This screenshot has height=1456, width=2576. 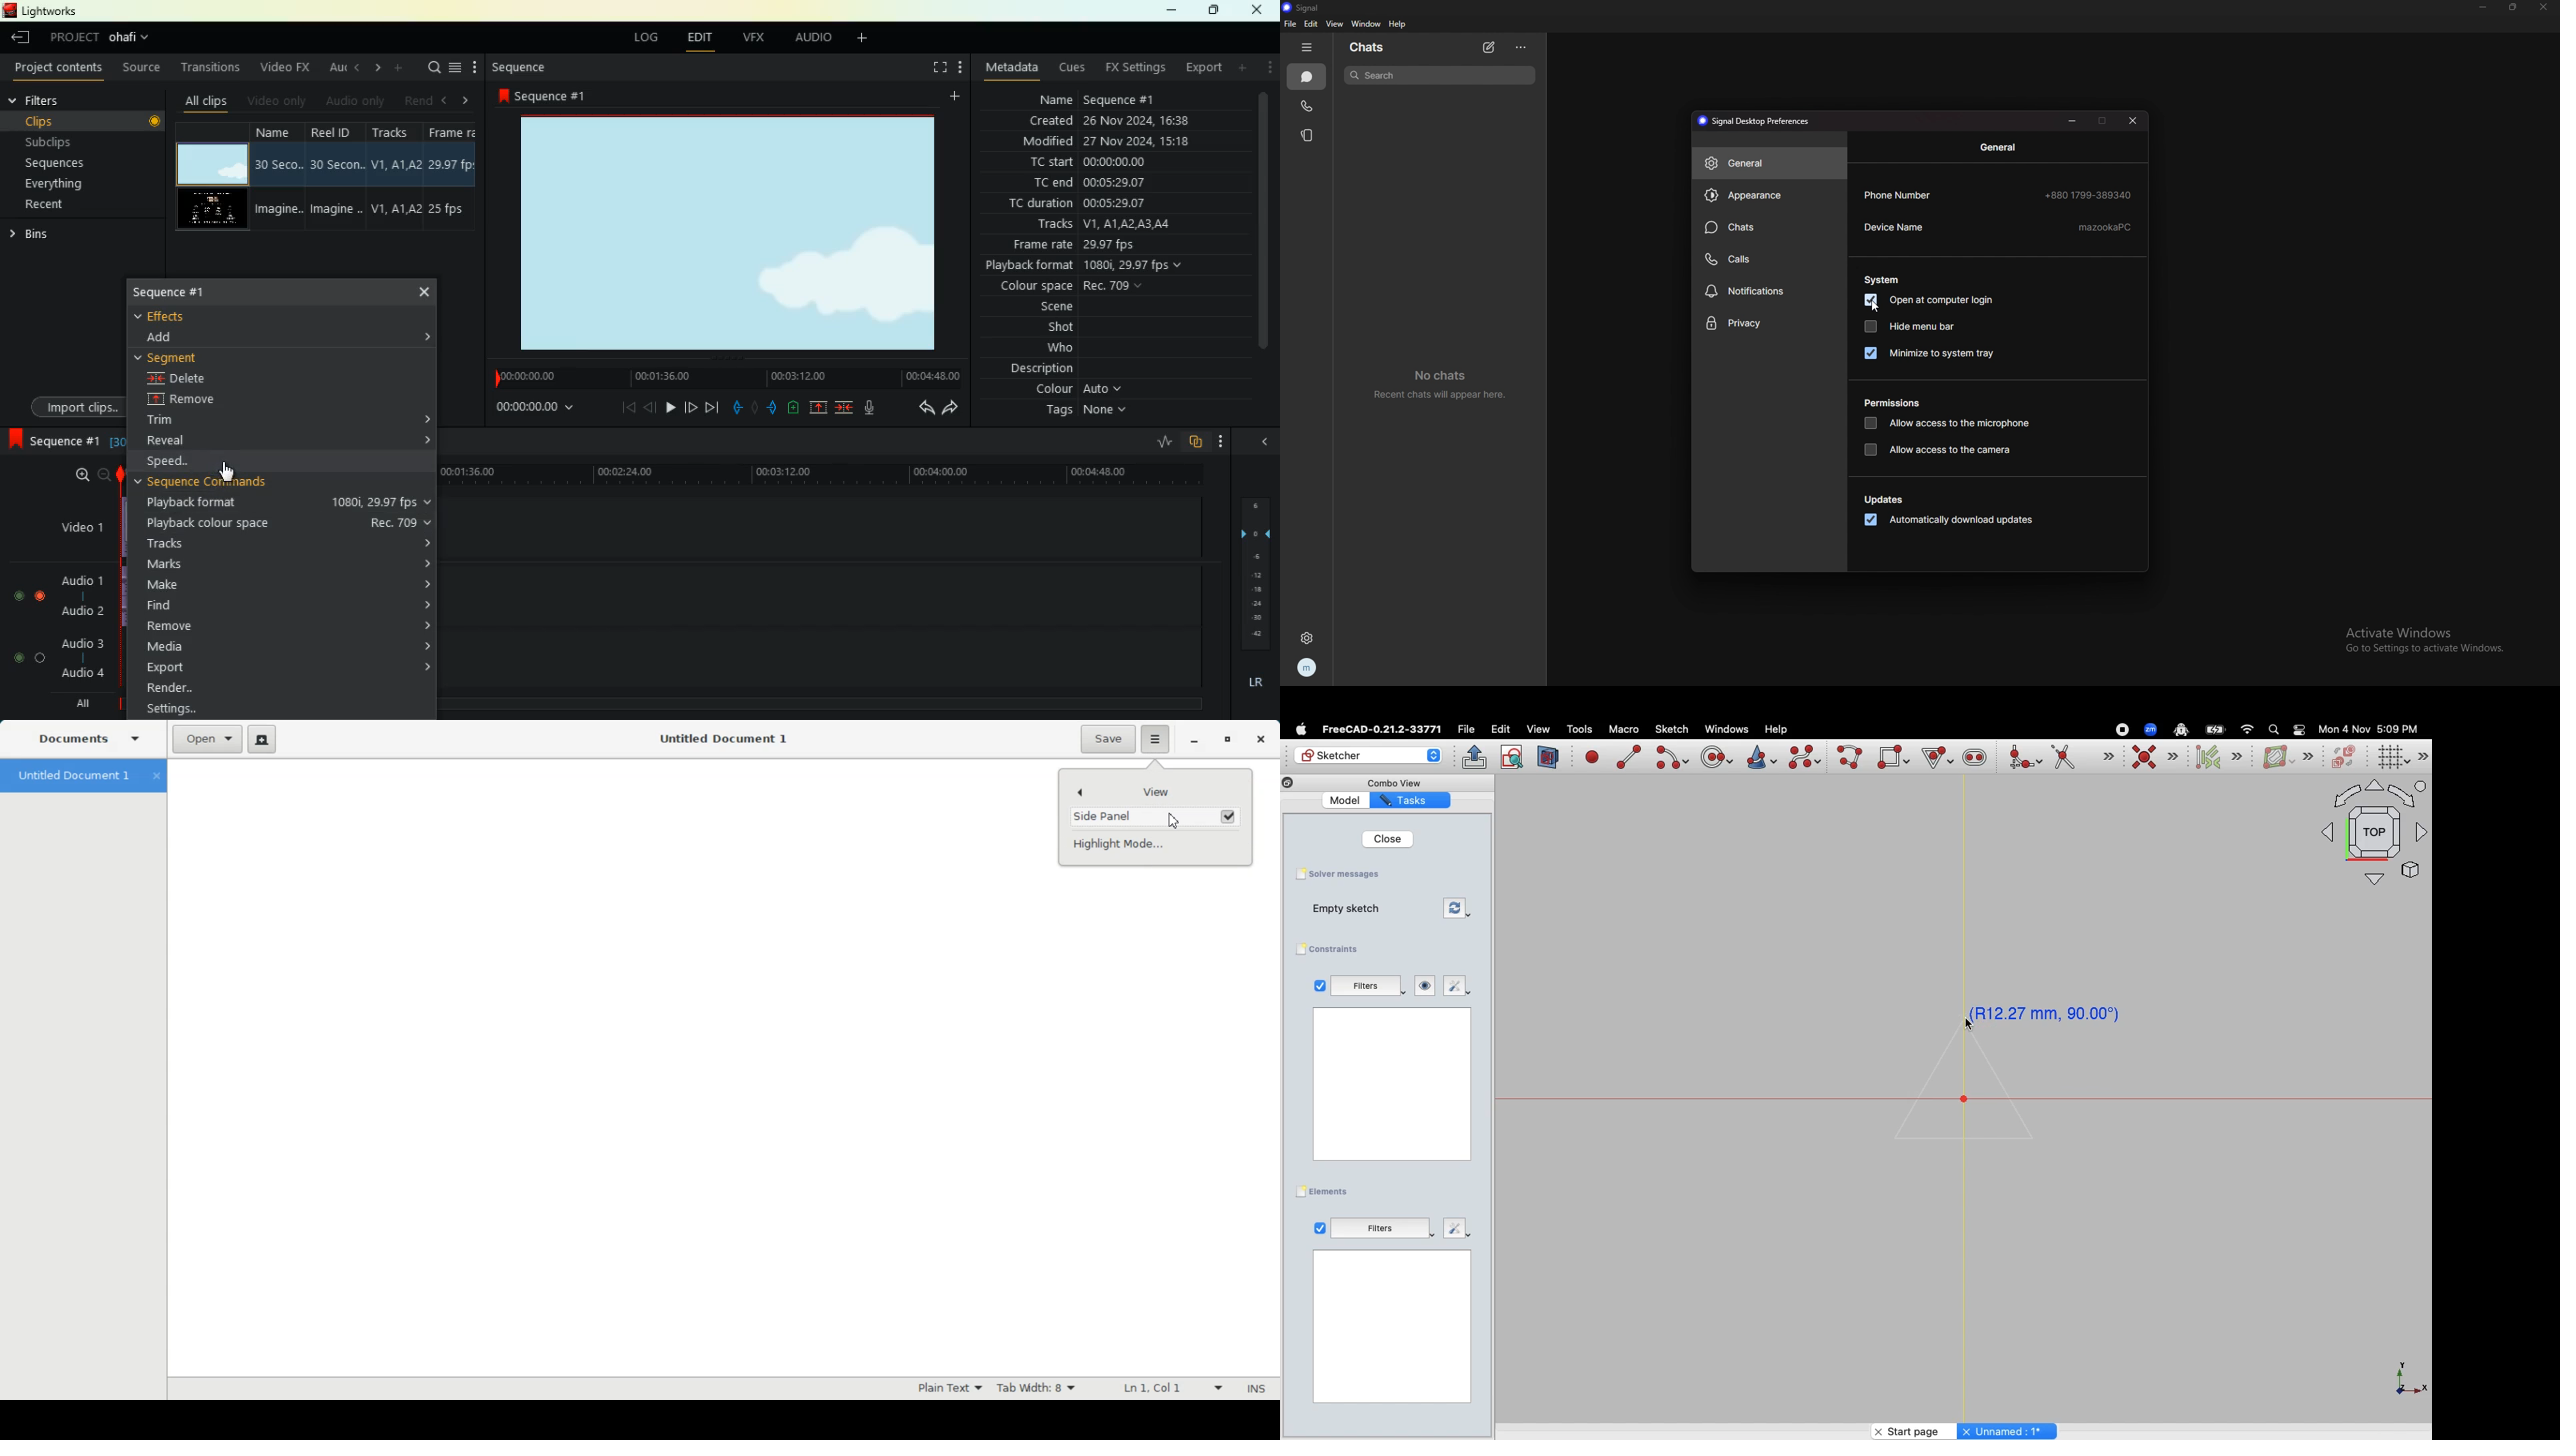 I want to click on import clips, so click(x=79, y=401).